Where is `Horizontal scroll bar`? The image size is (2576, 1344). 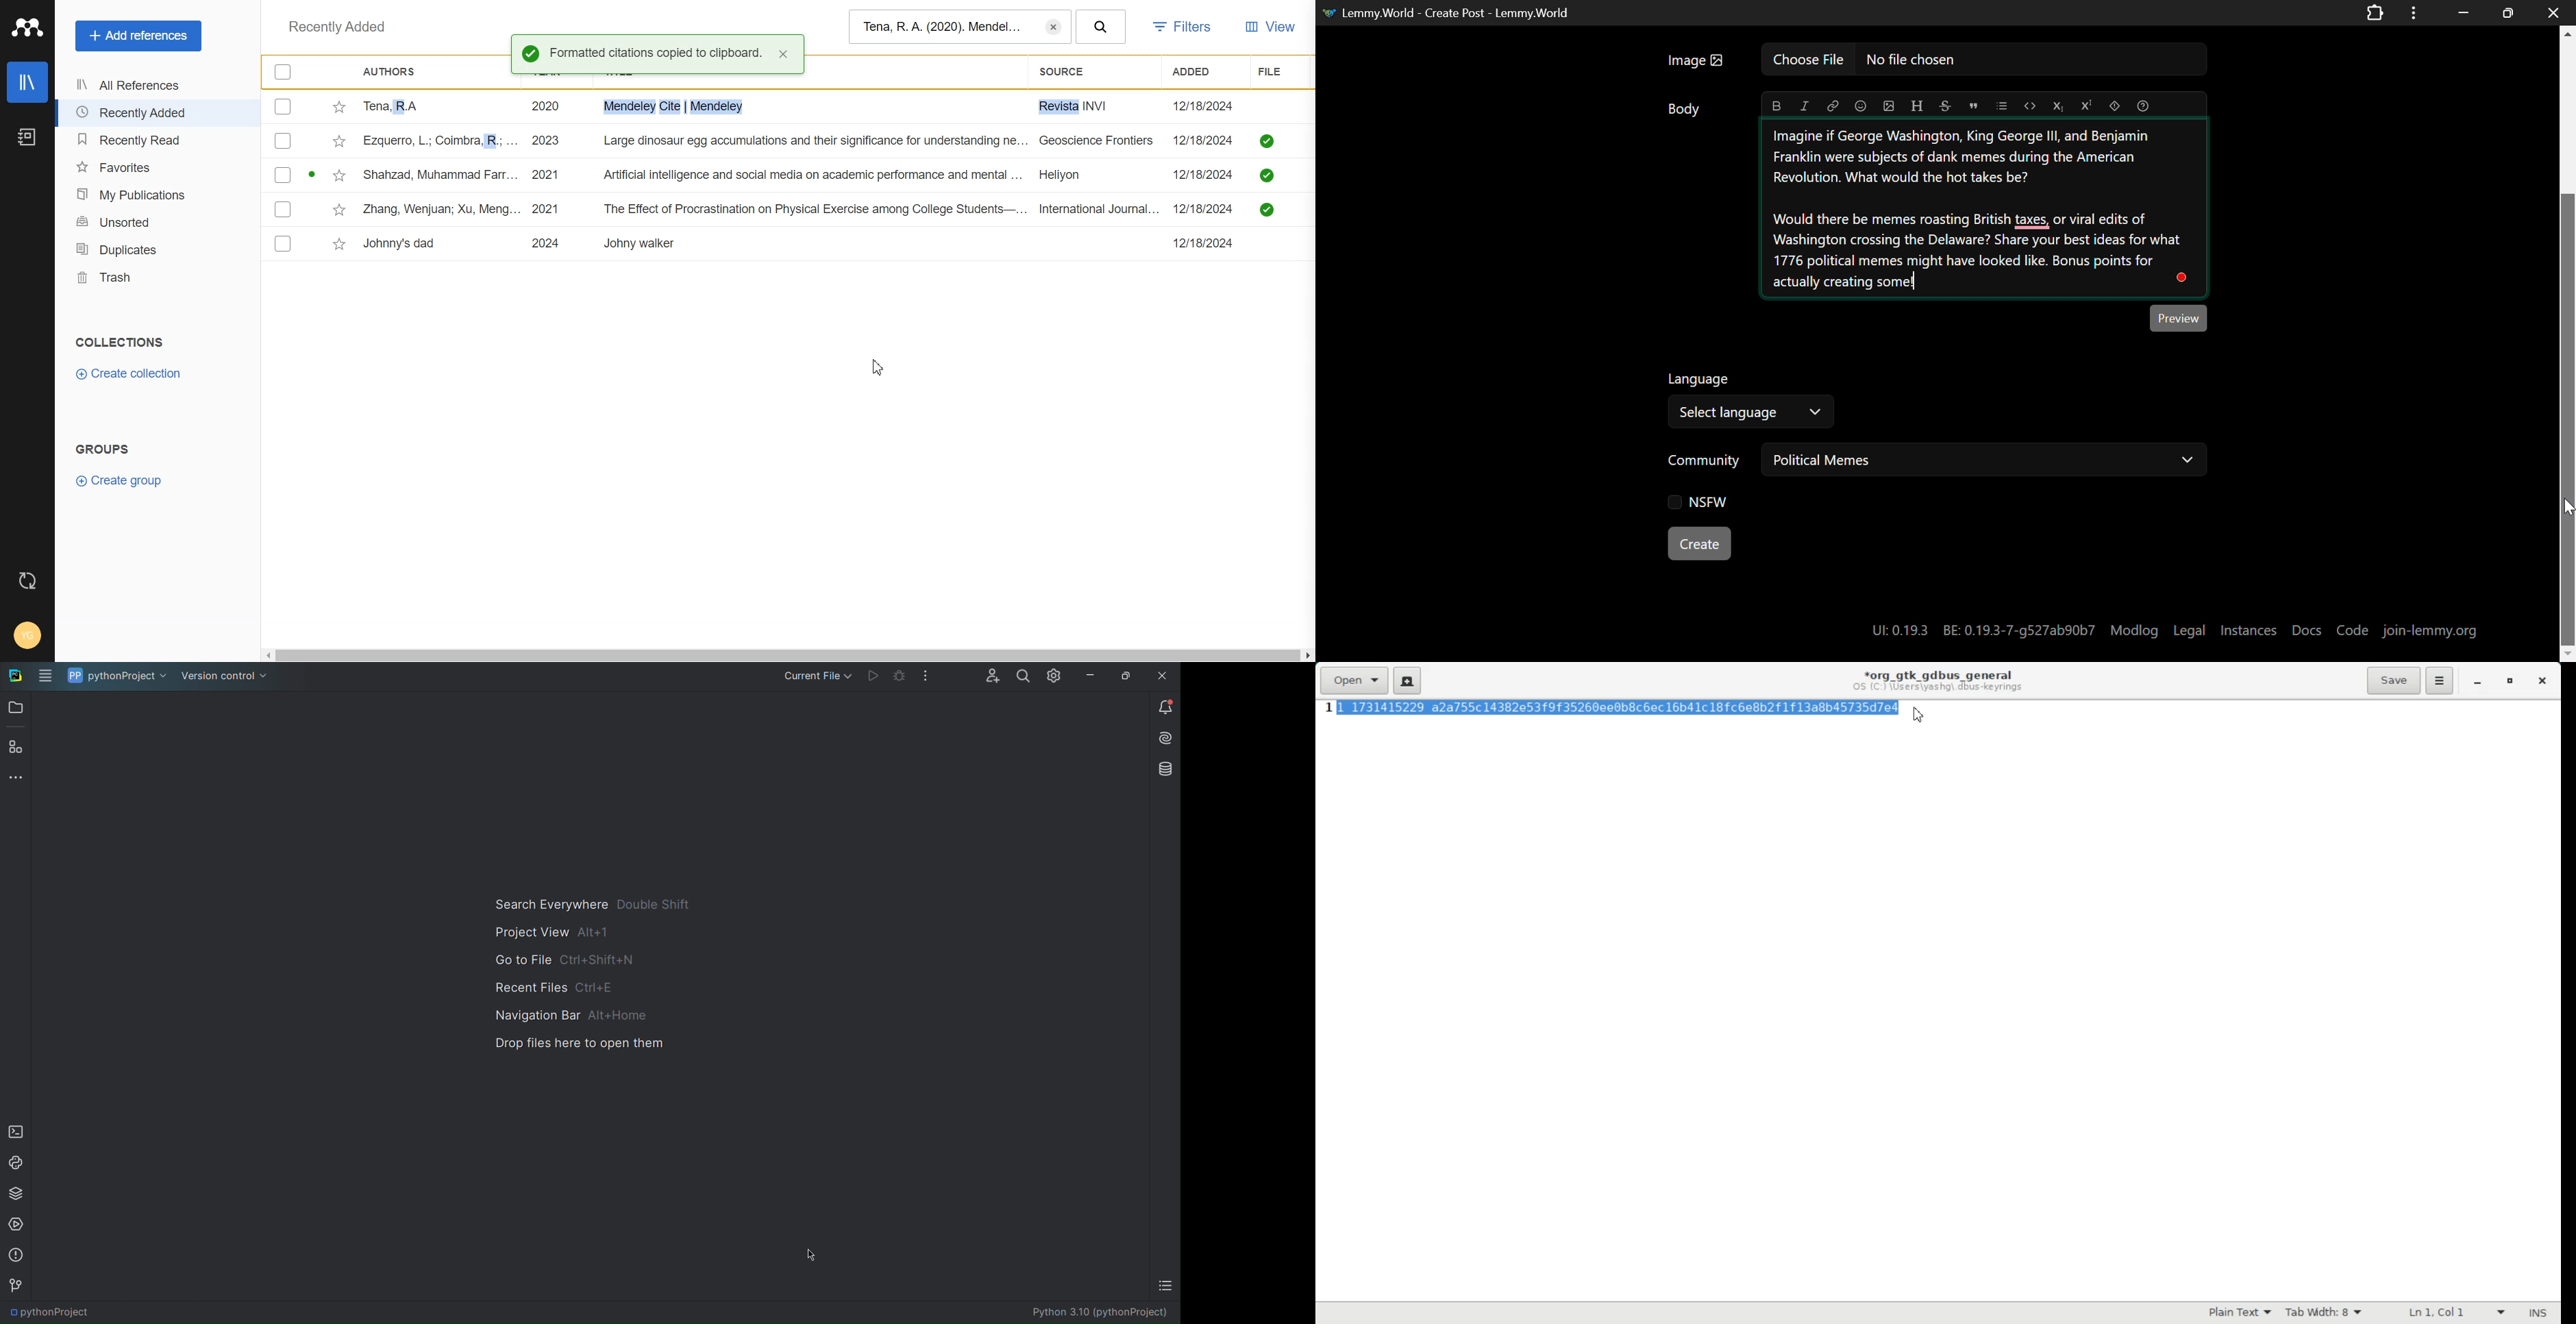
Horizontal scroll bar is located at coordinates (788, 656).